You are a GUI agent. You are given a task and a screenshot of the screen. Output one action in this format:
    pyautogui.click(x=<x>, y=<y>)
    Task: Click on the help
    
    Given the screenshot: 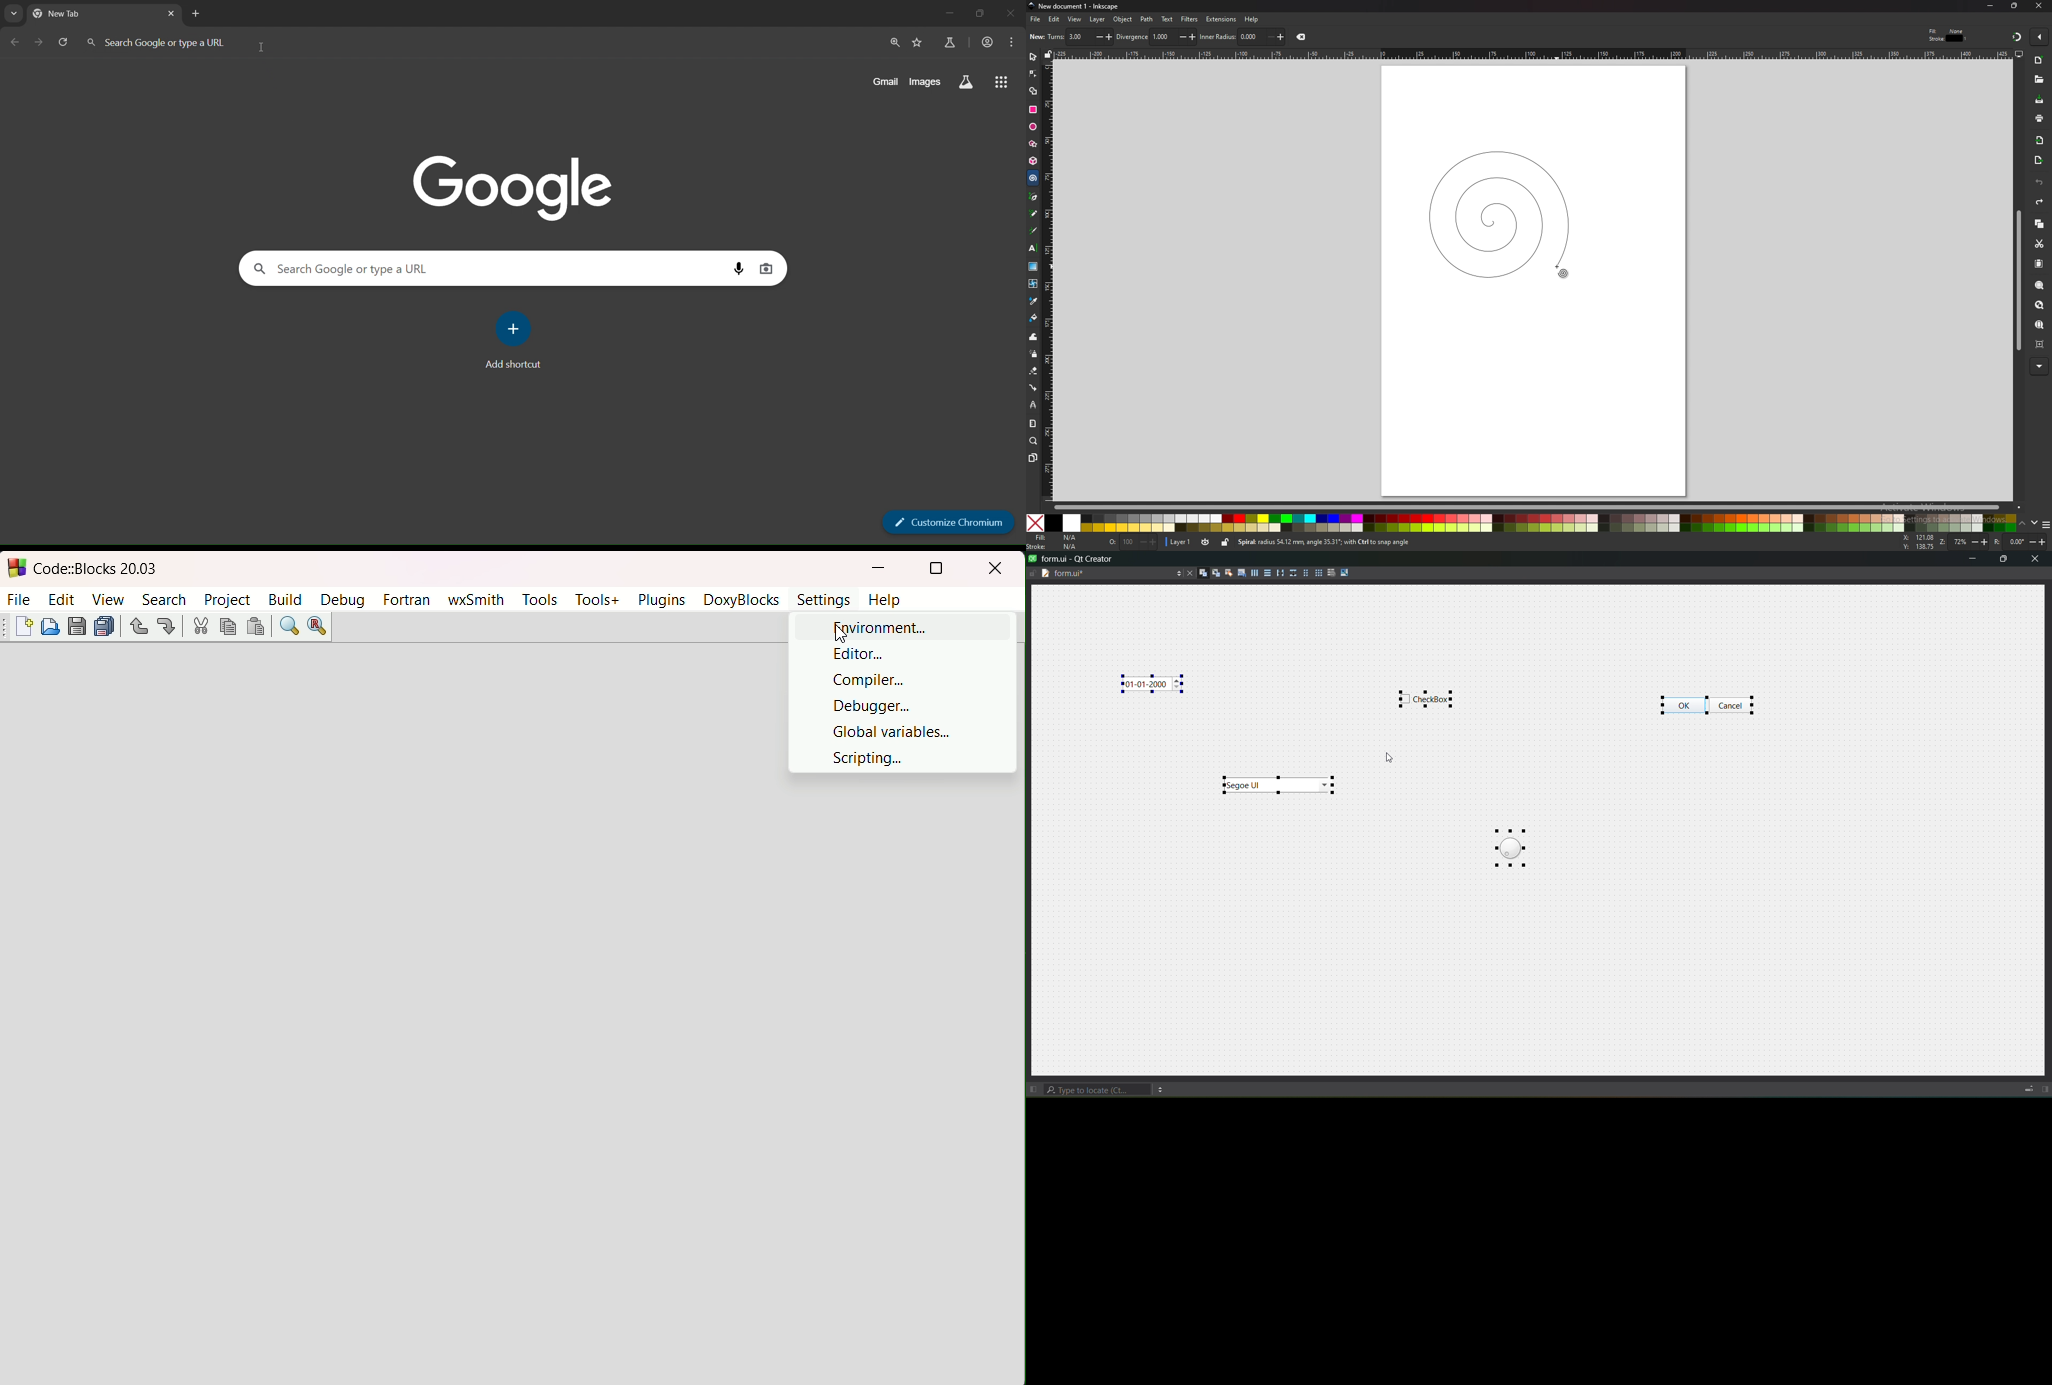 What is the action you would take?
    pyautogui.click(x=886, y=600)
    